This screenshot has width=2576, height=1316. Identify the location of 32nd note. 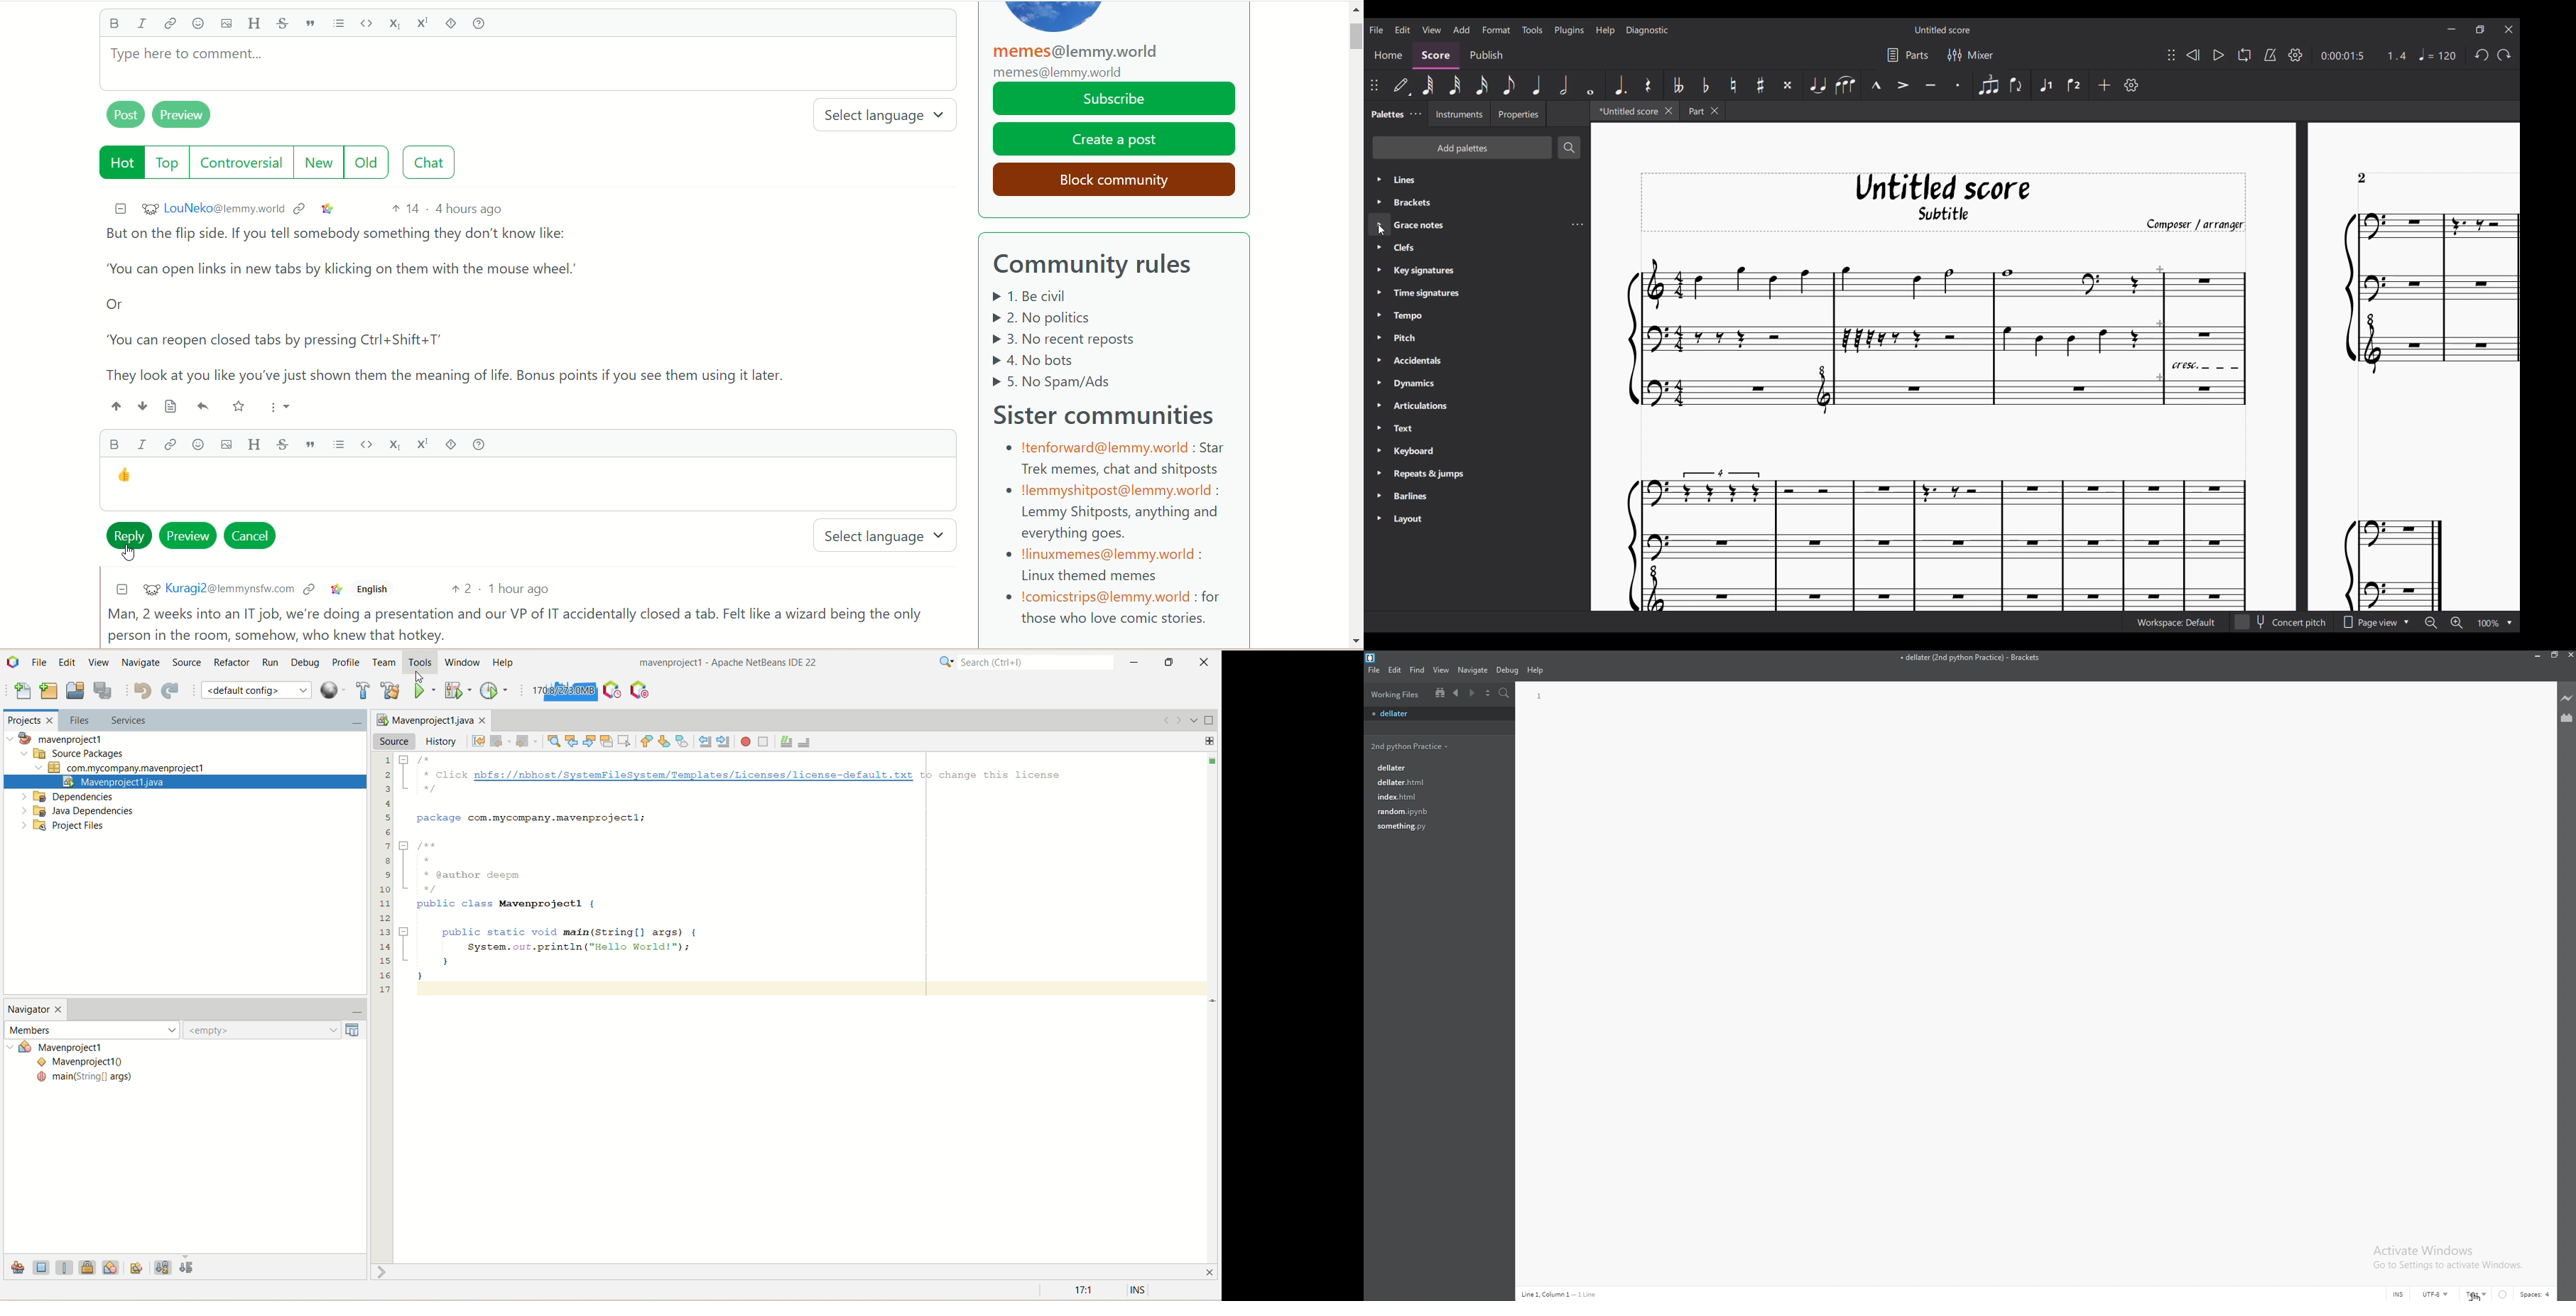
(1454, 86).